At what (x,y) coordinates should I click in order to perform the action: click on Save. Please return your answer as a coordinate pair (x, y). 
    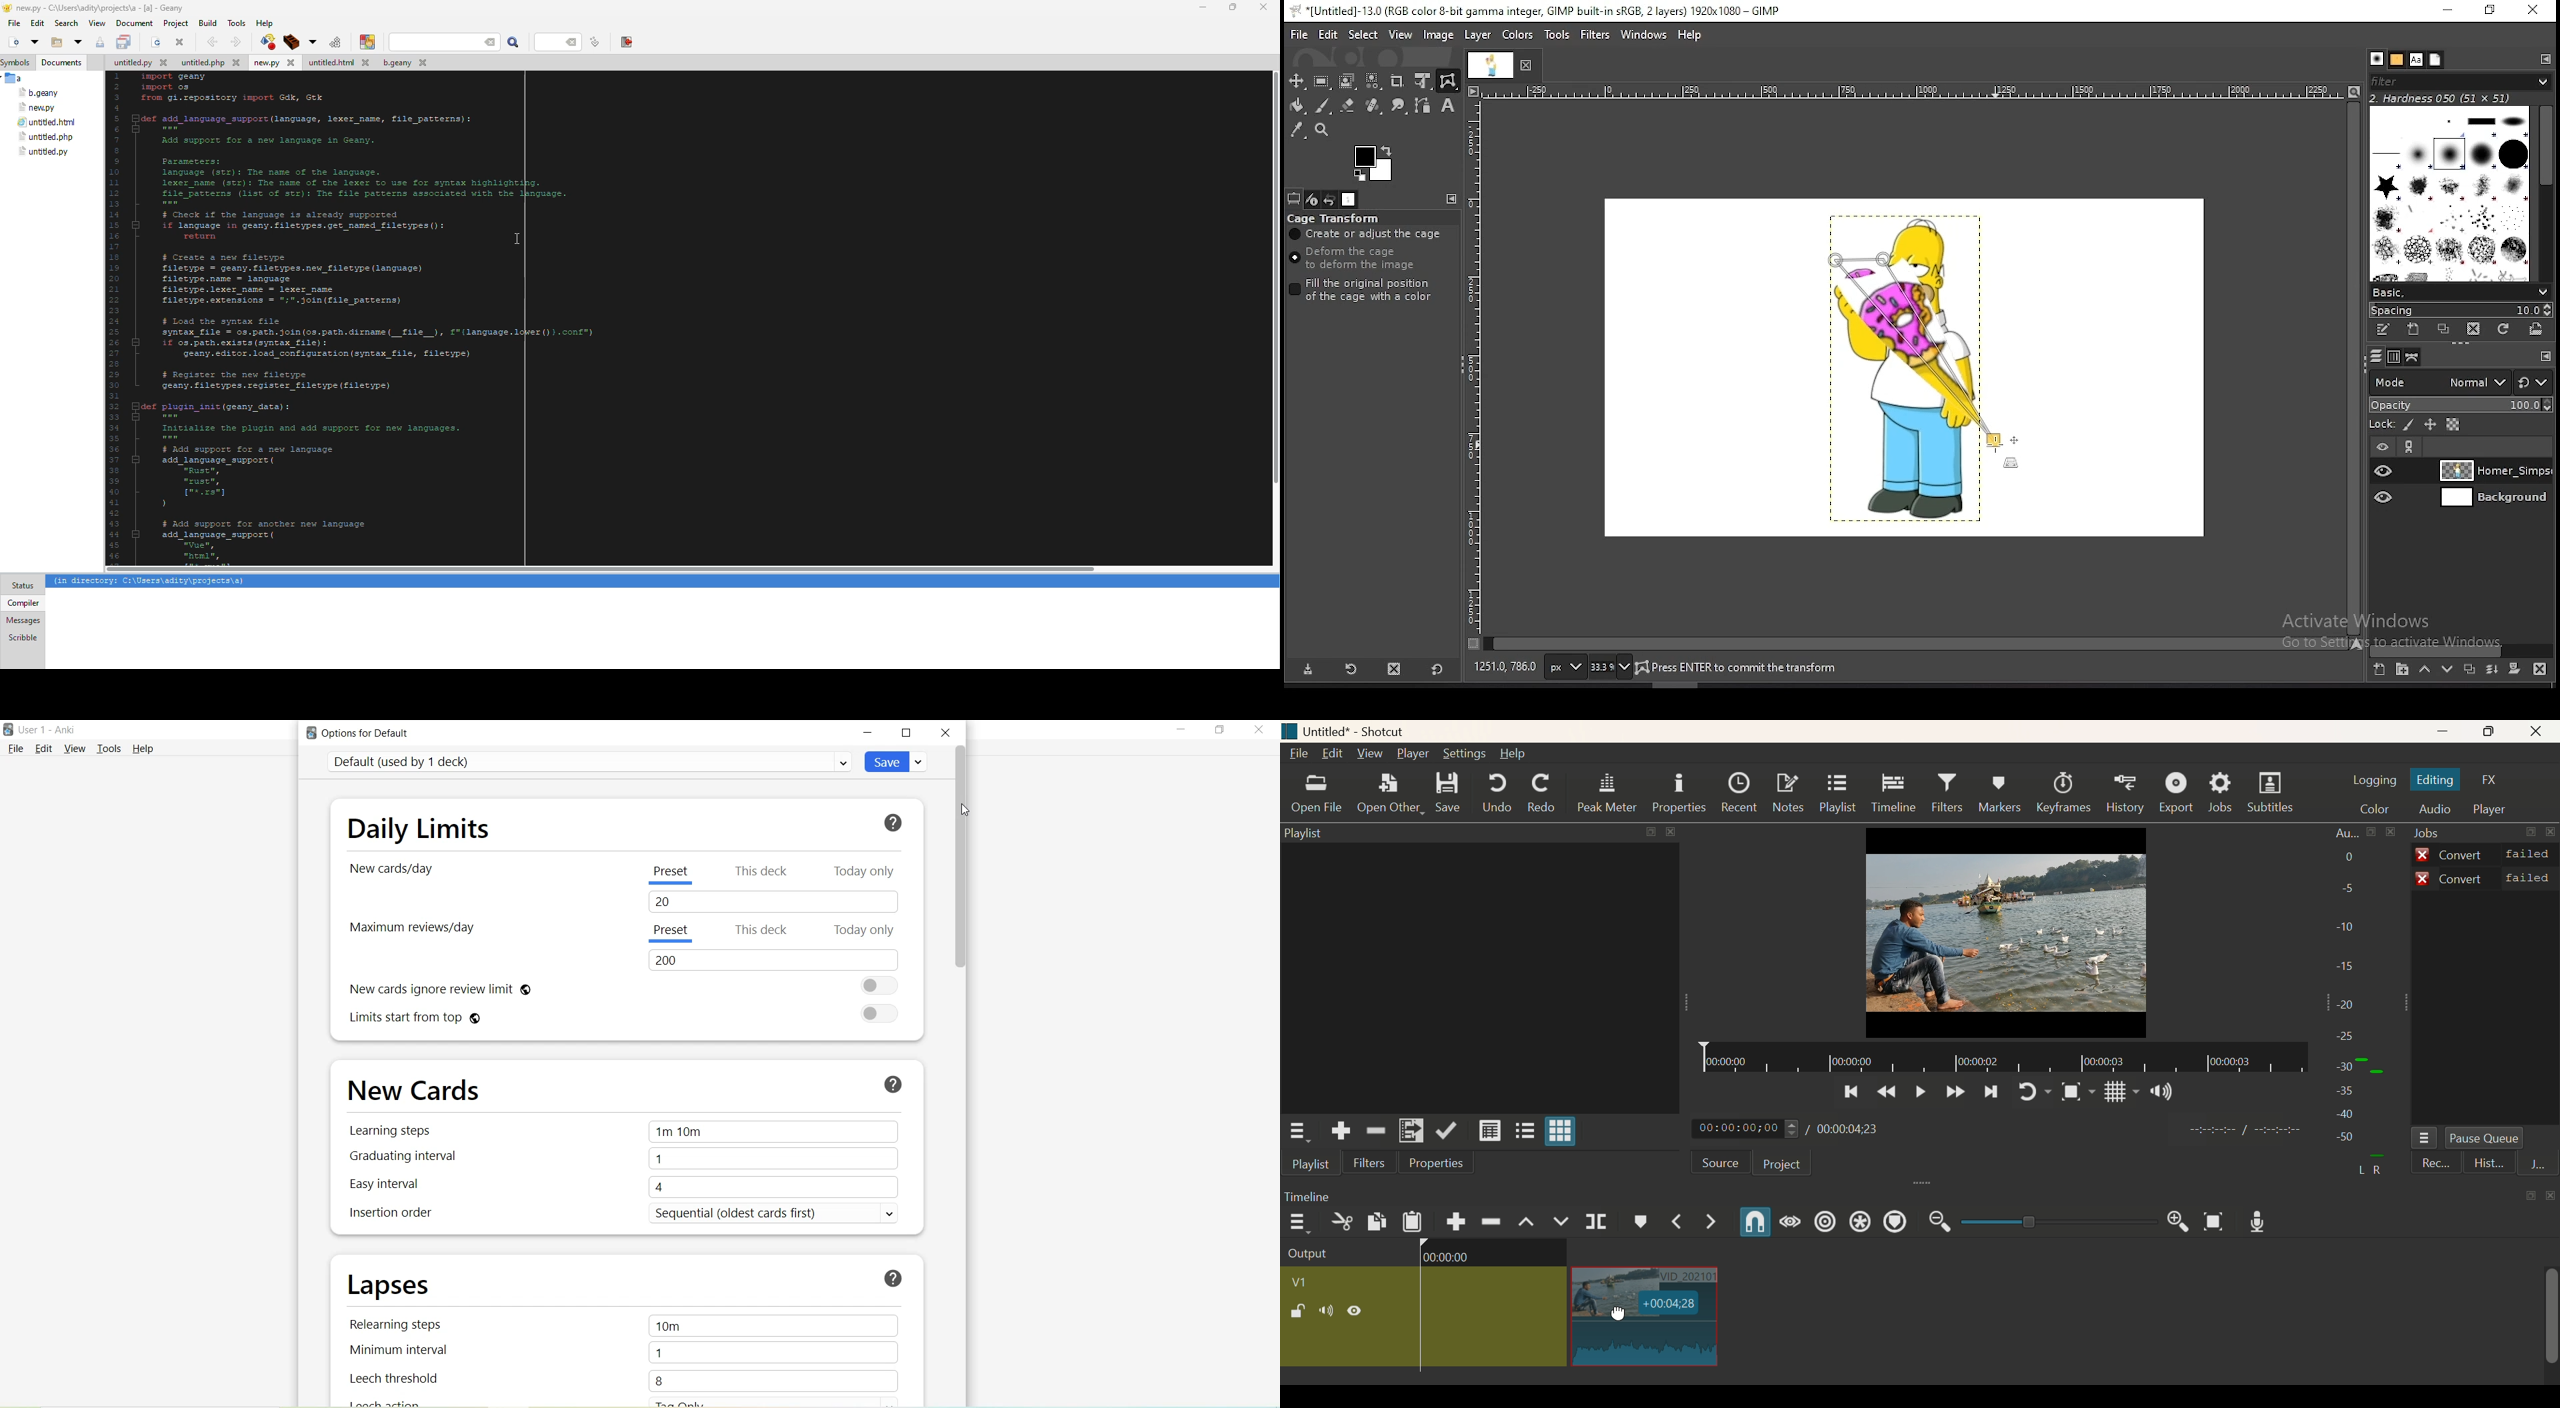
    Looking at the image, I should click on (897, 761).